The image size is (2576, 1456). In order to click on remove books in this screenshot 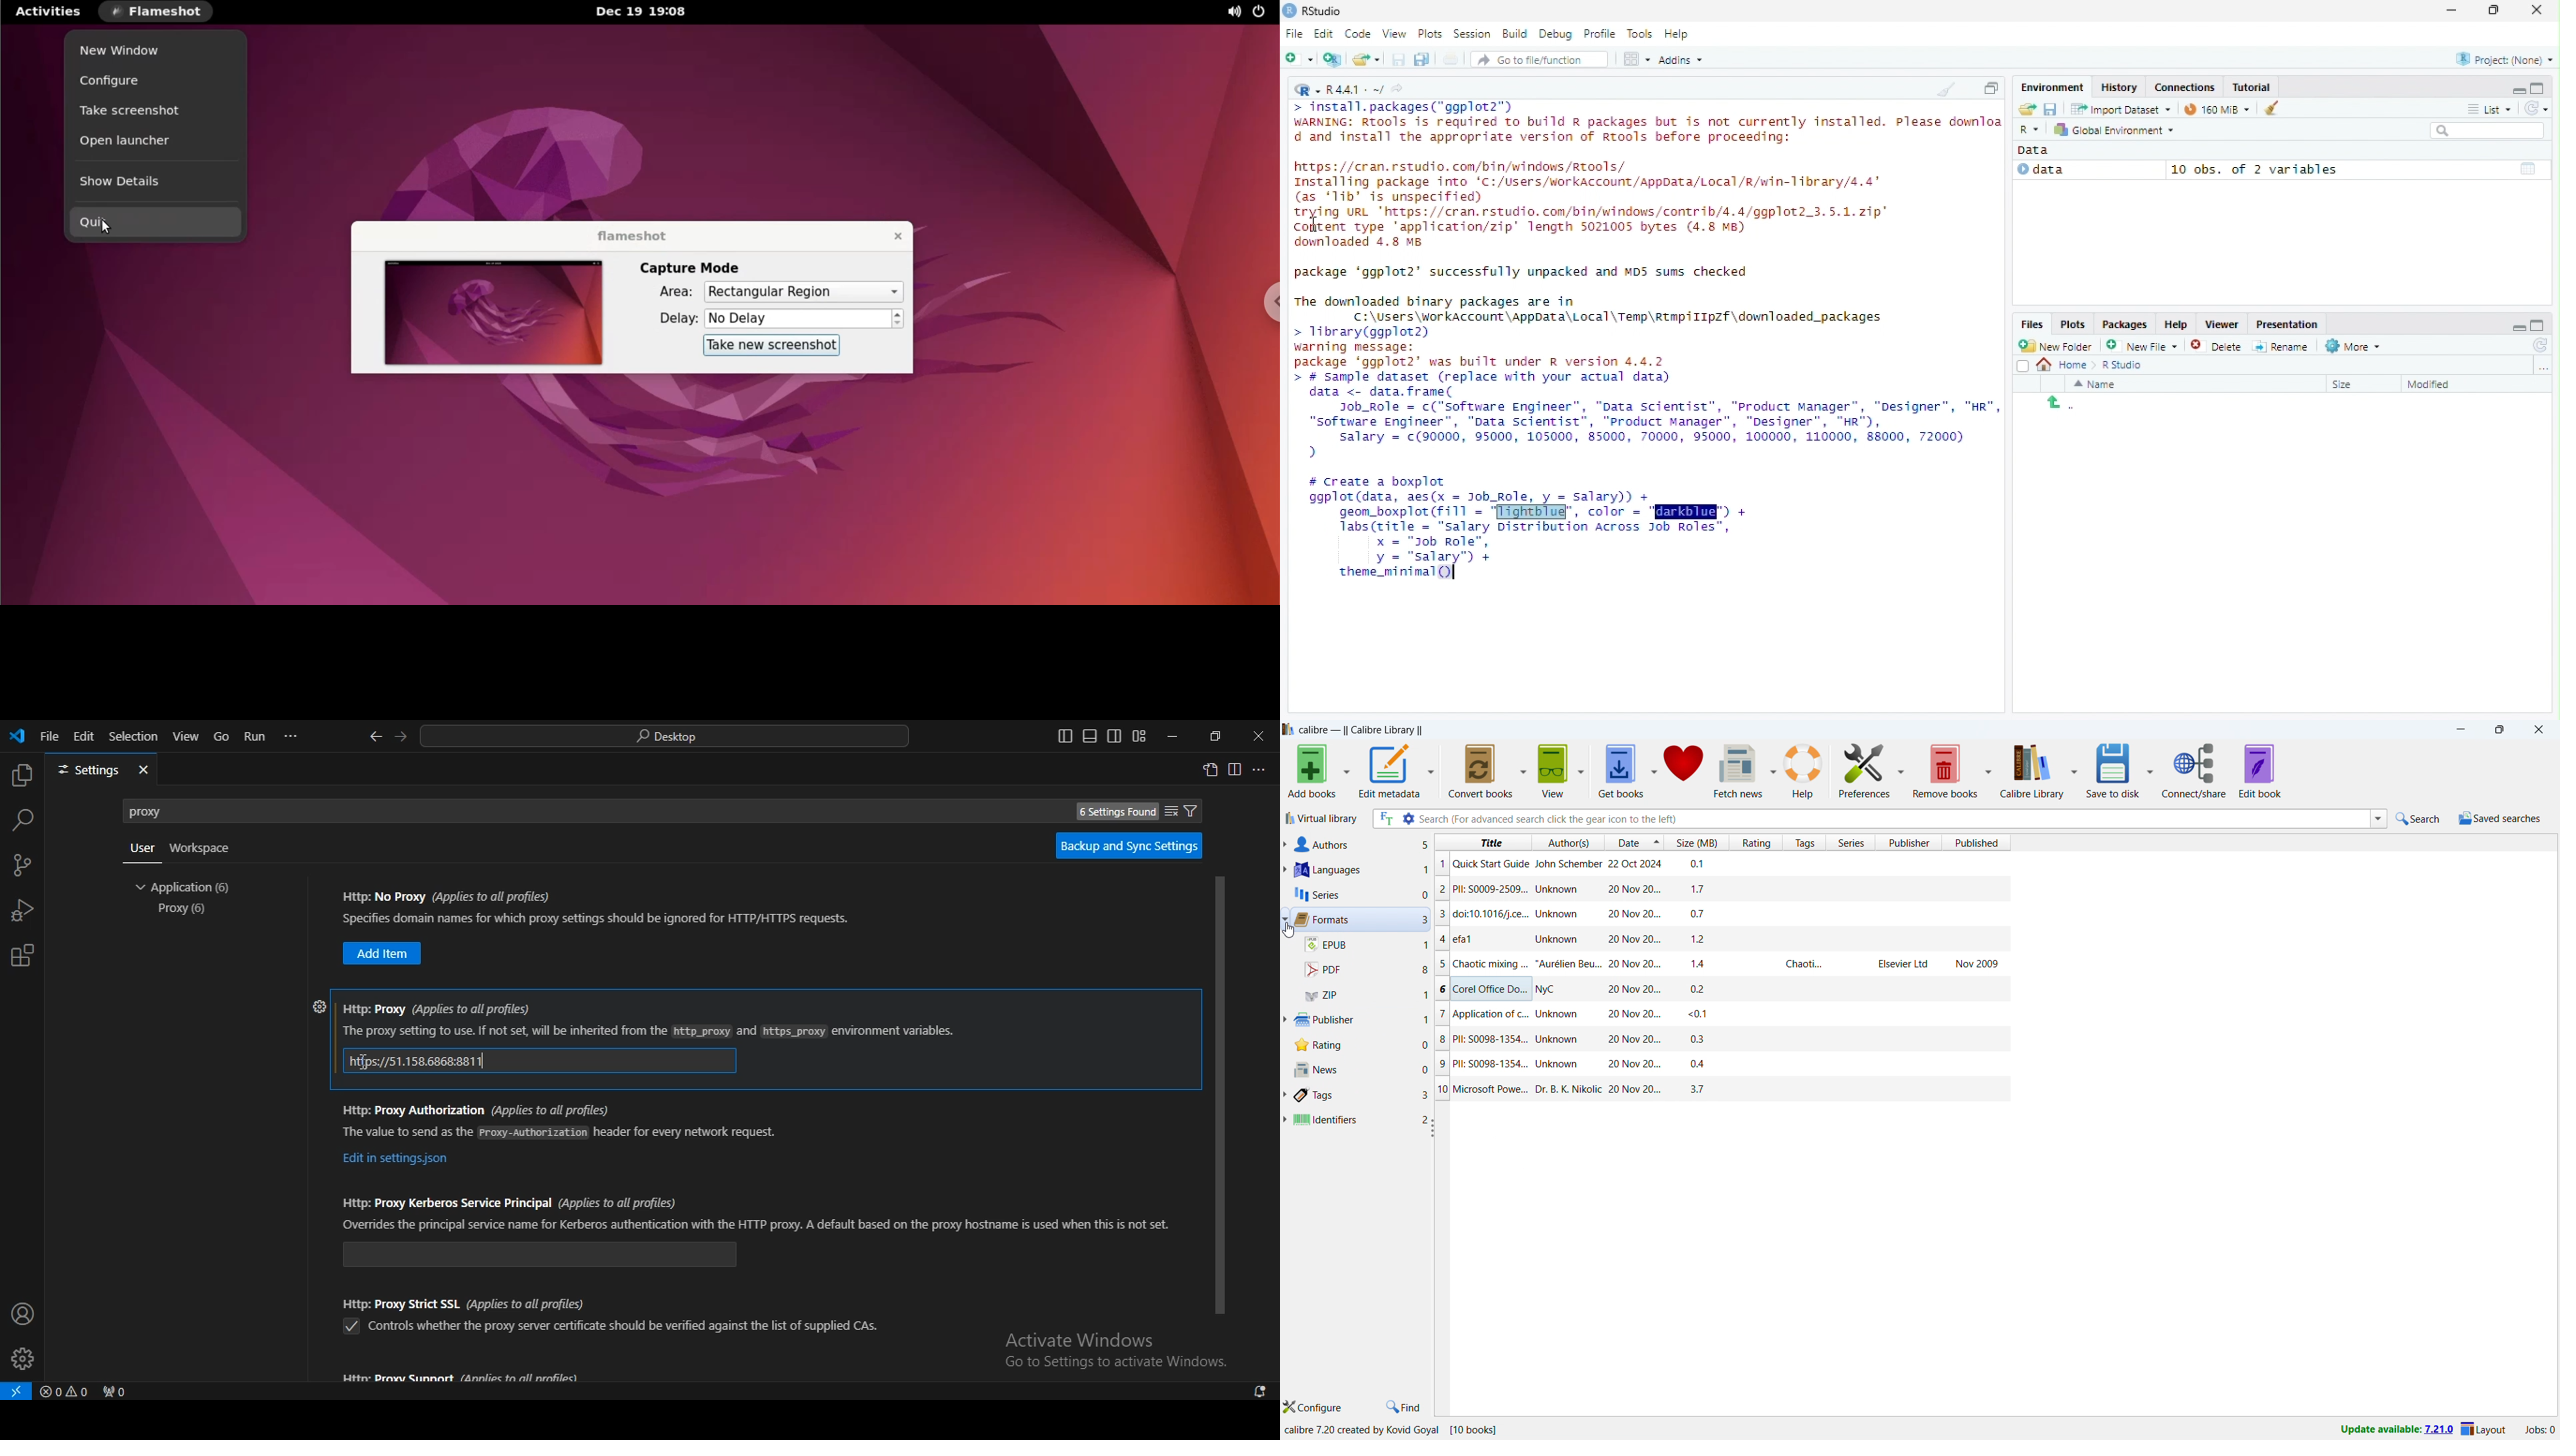, I will do `click(1945, 771)`.